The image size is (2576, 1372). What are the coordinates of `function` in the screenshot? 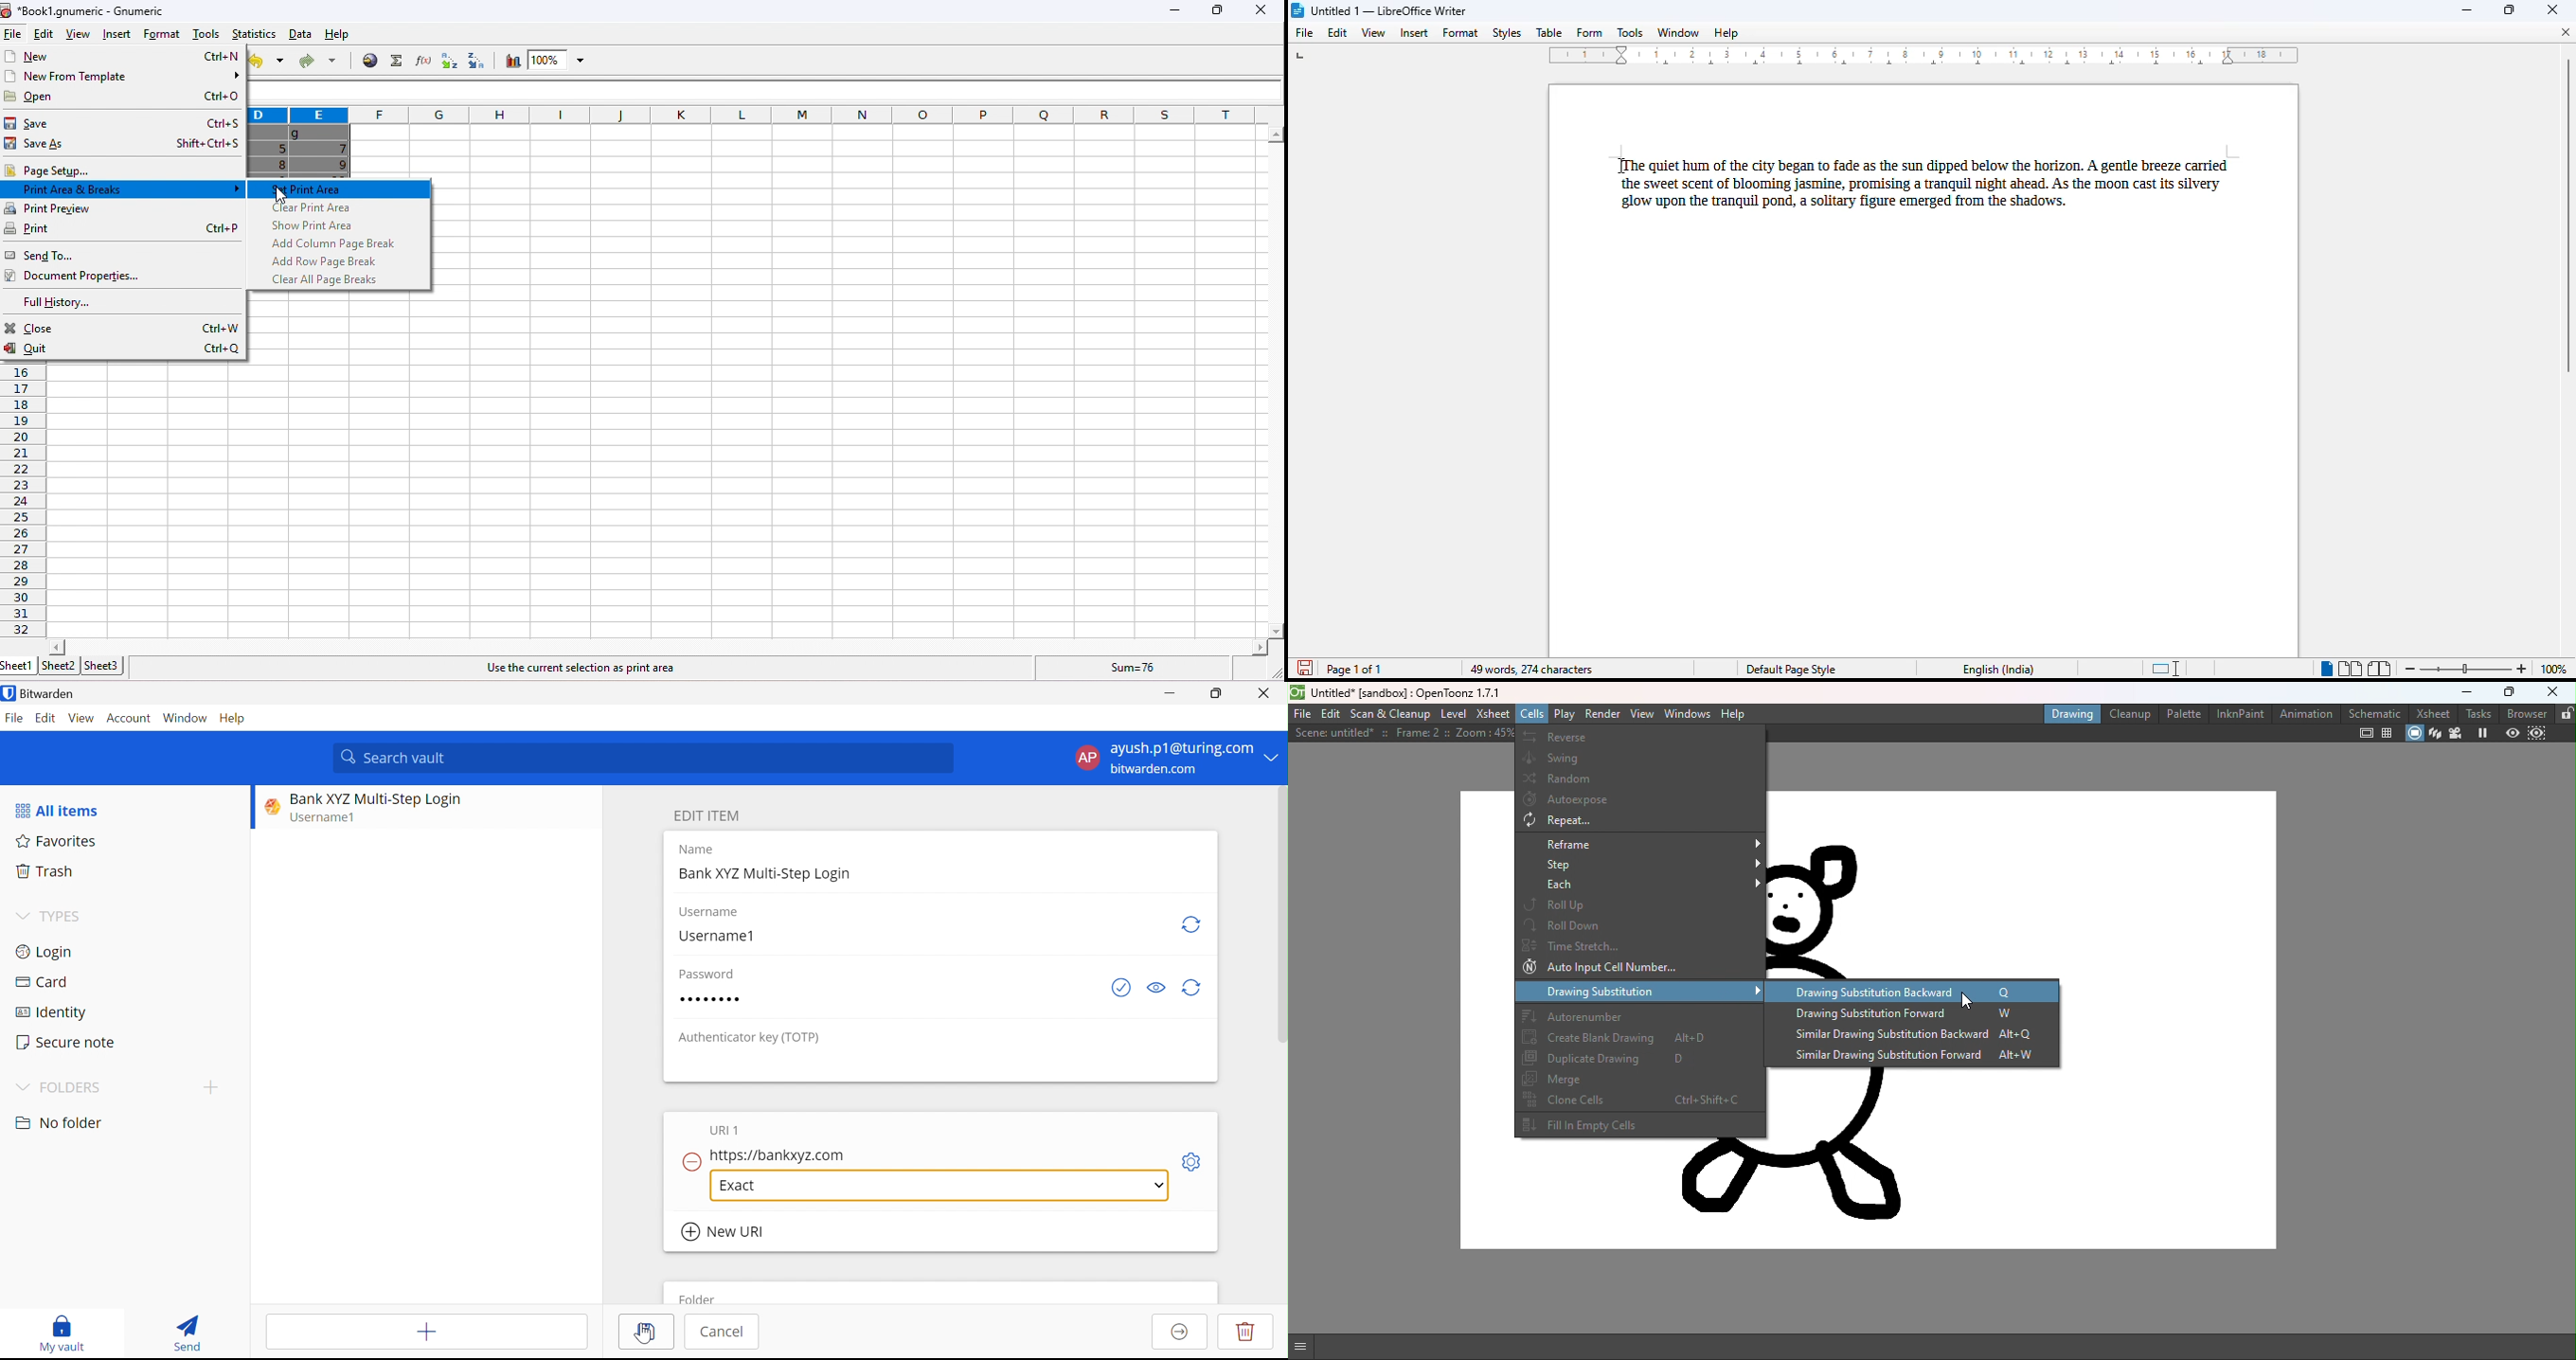 It's located at (394, 60).